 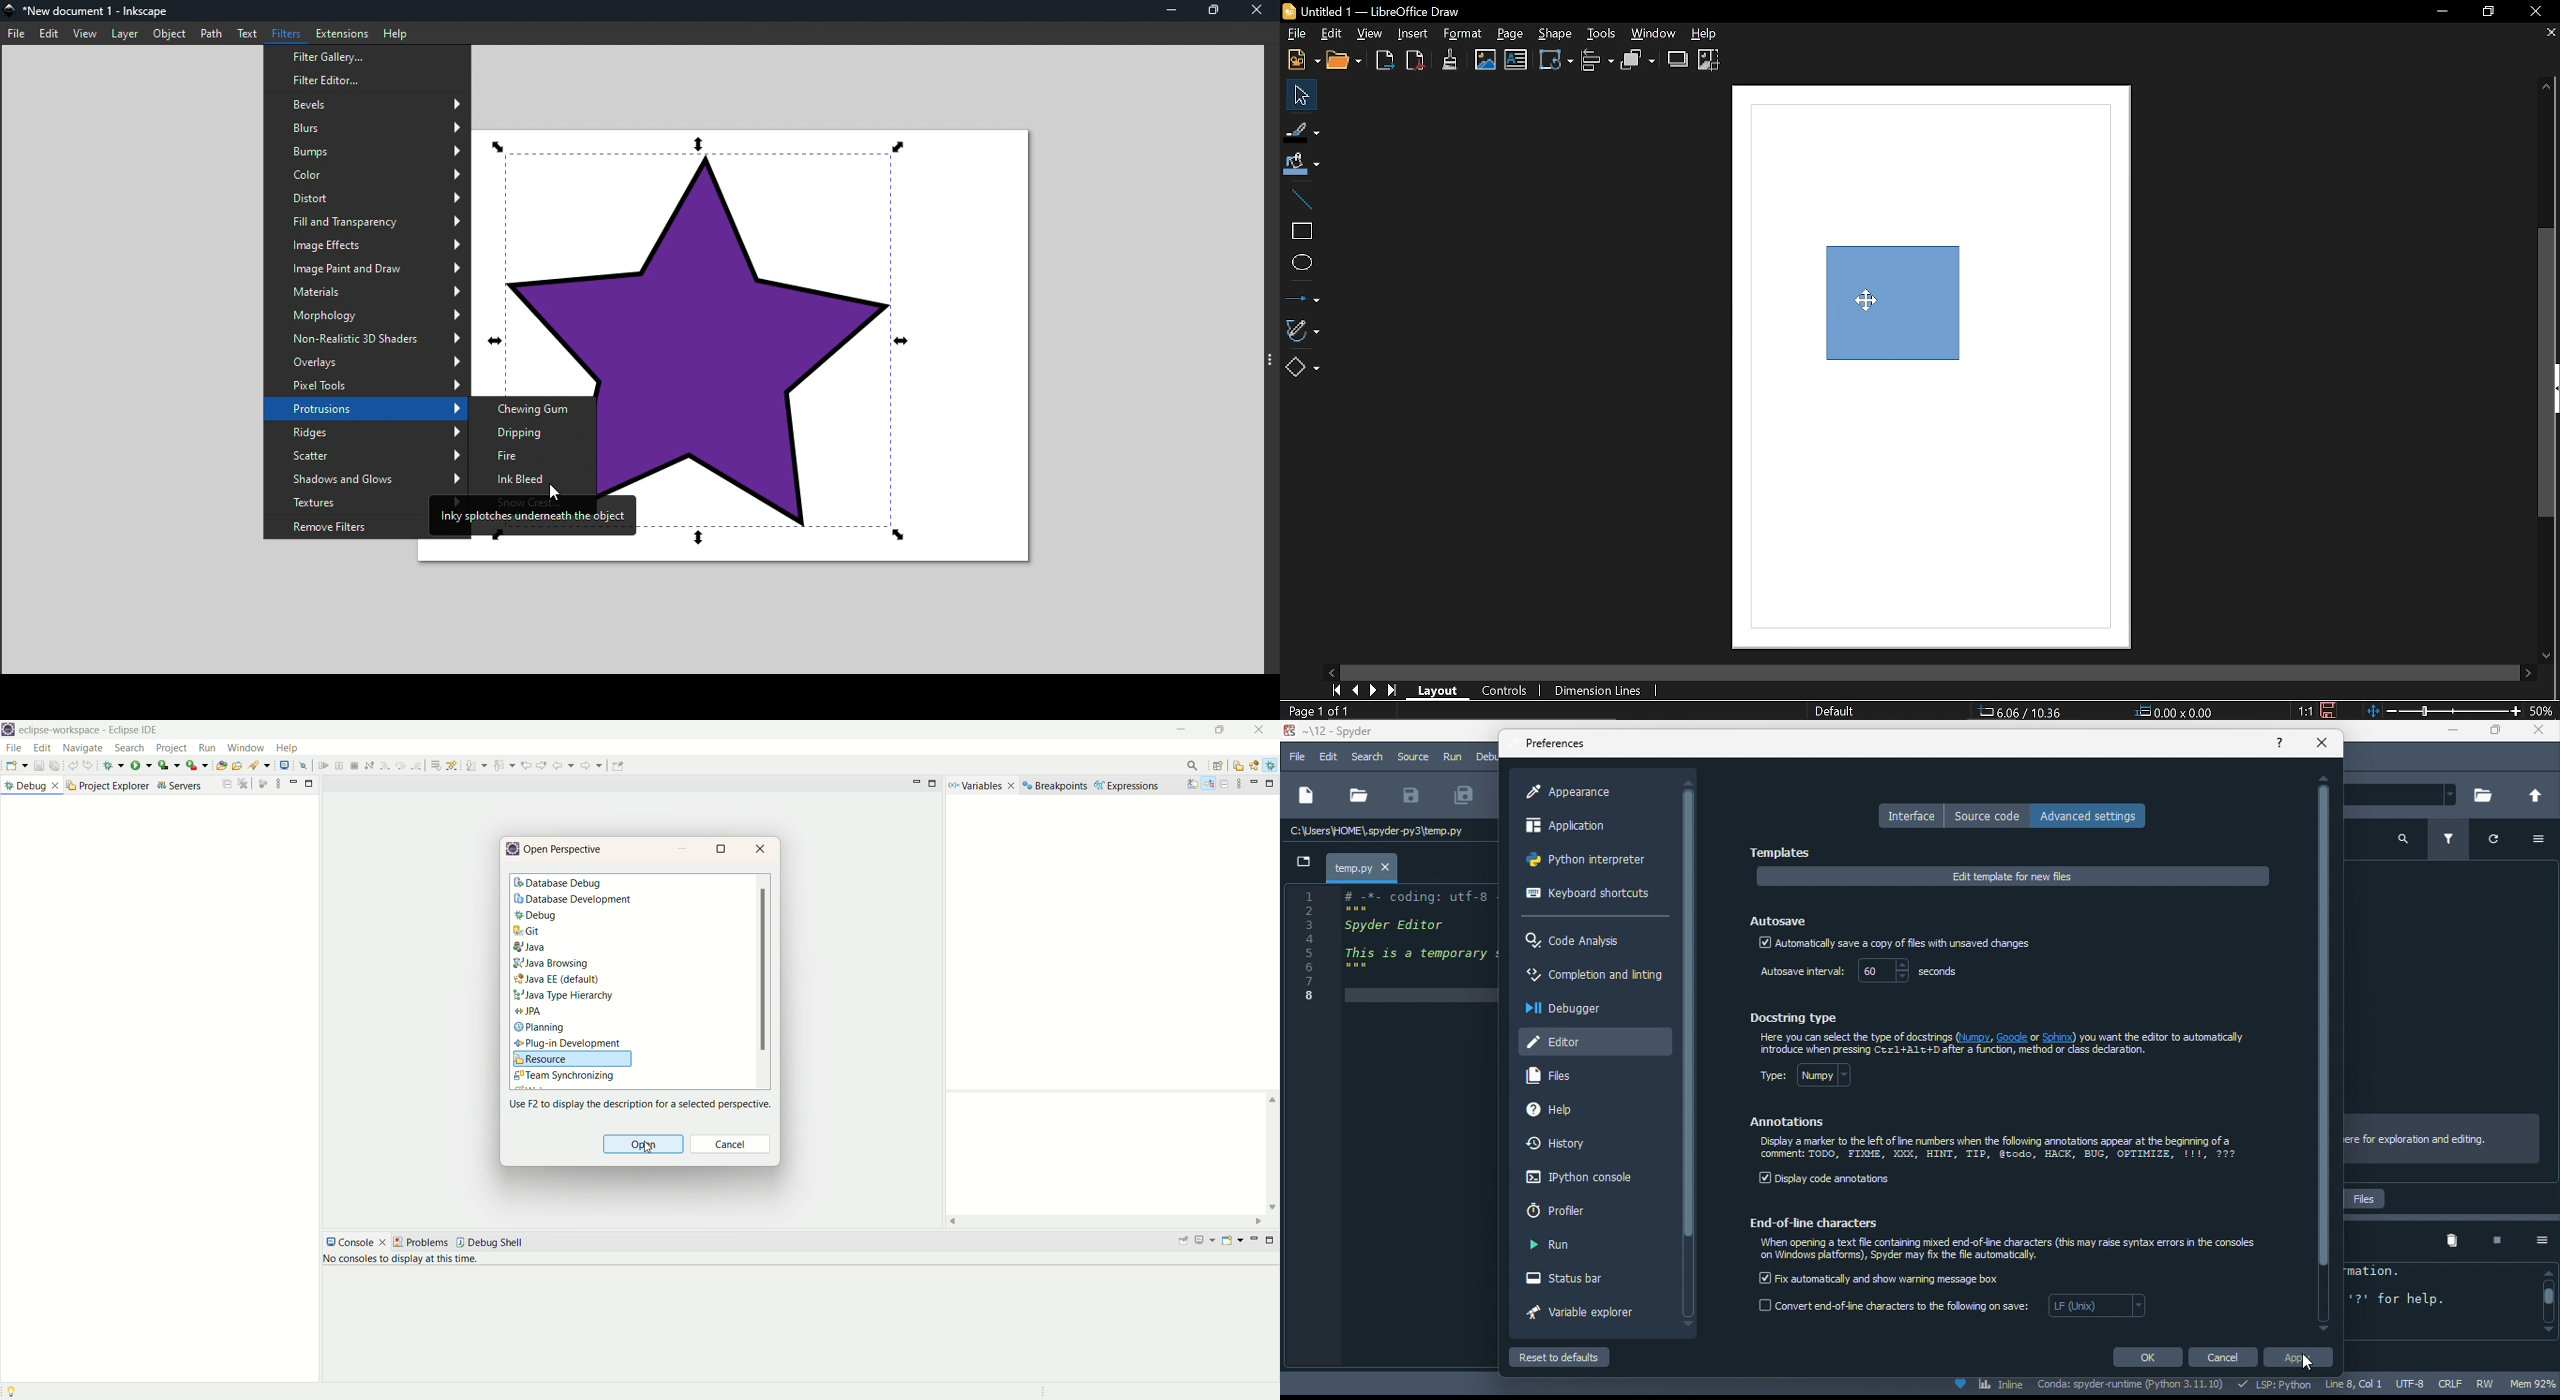 What do you see at coordinates (1358, 796) in the screenshot?
I see `open` at bounding box center [1358, 796].